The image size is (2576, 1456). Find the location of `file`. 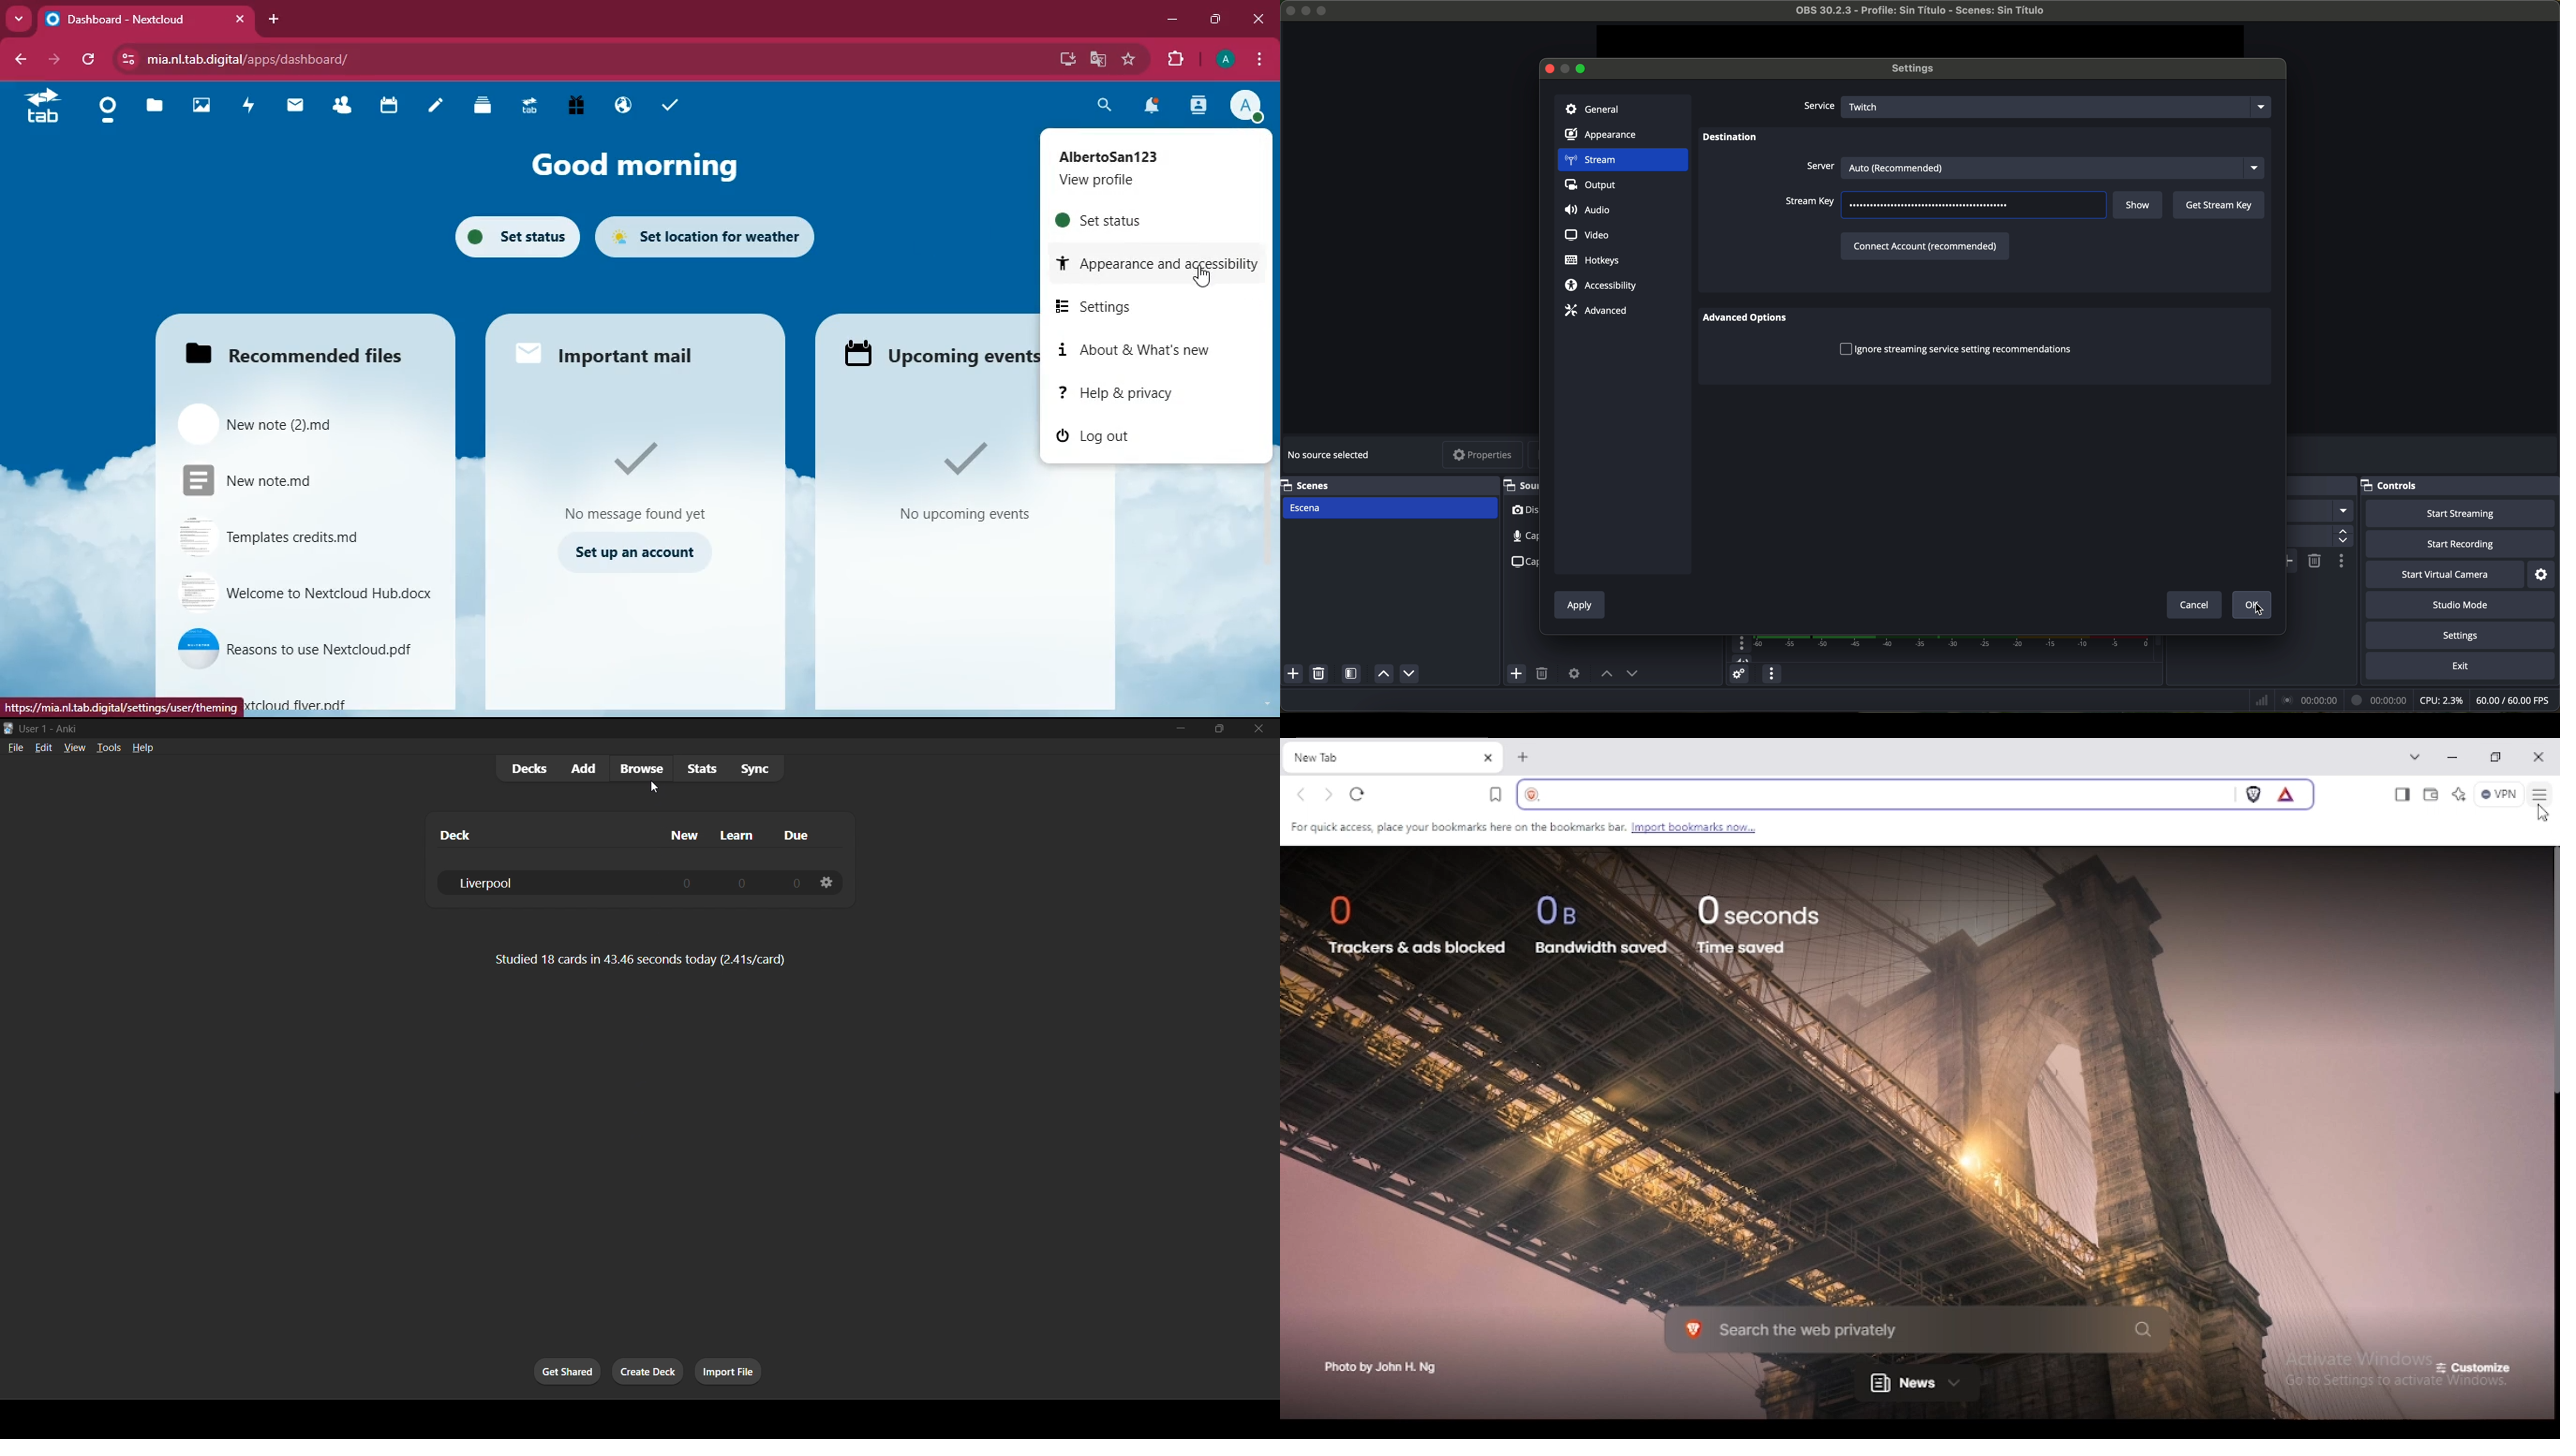

file is located at coordinates (16, 749).